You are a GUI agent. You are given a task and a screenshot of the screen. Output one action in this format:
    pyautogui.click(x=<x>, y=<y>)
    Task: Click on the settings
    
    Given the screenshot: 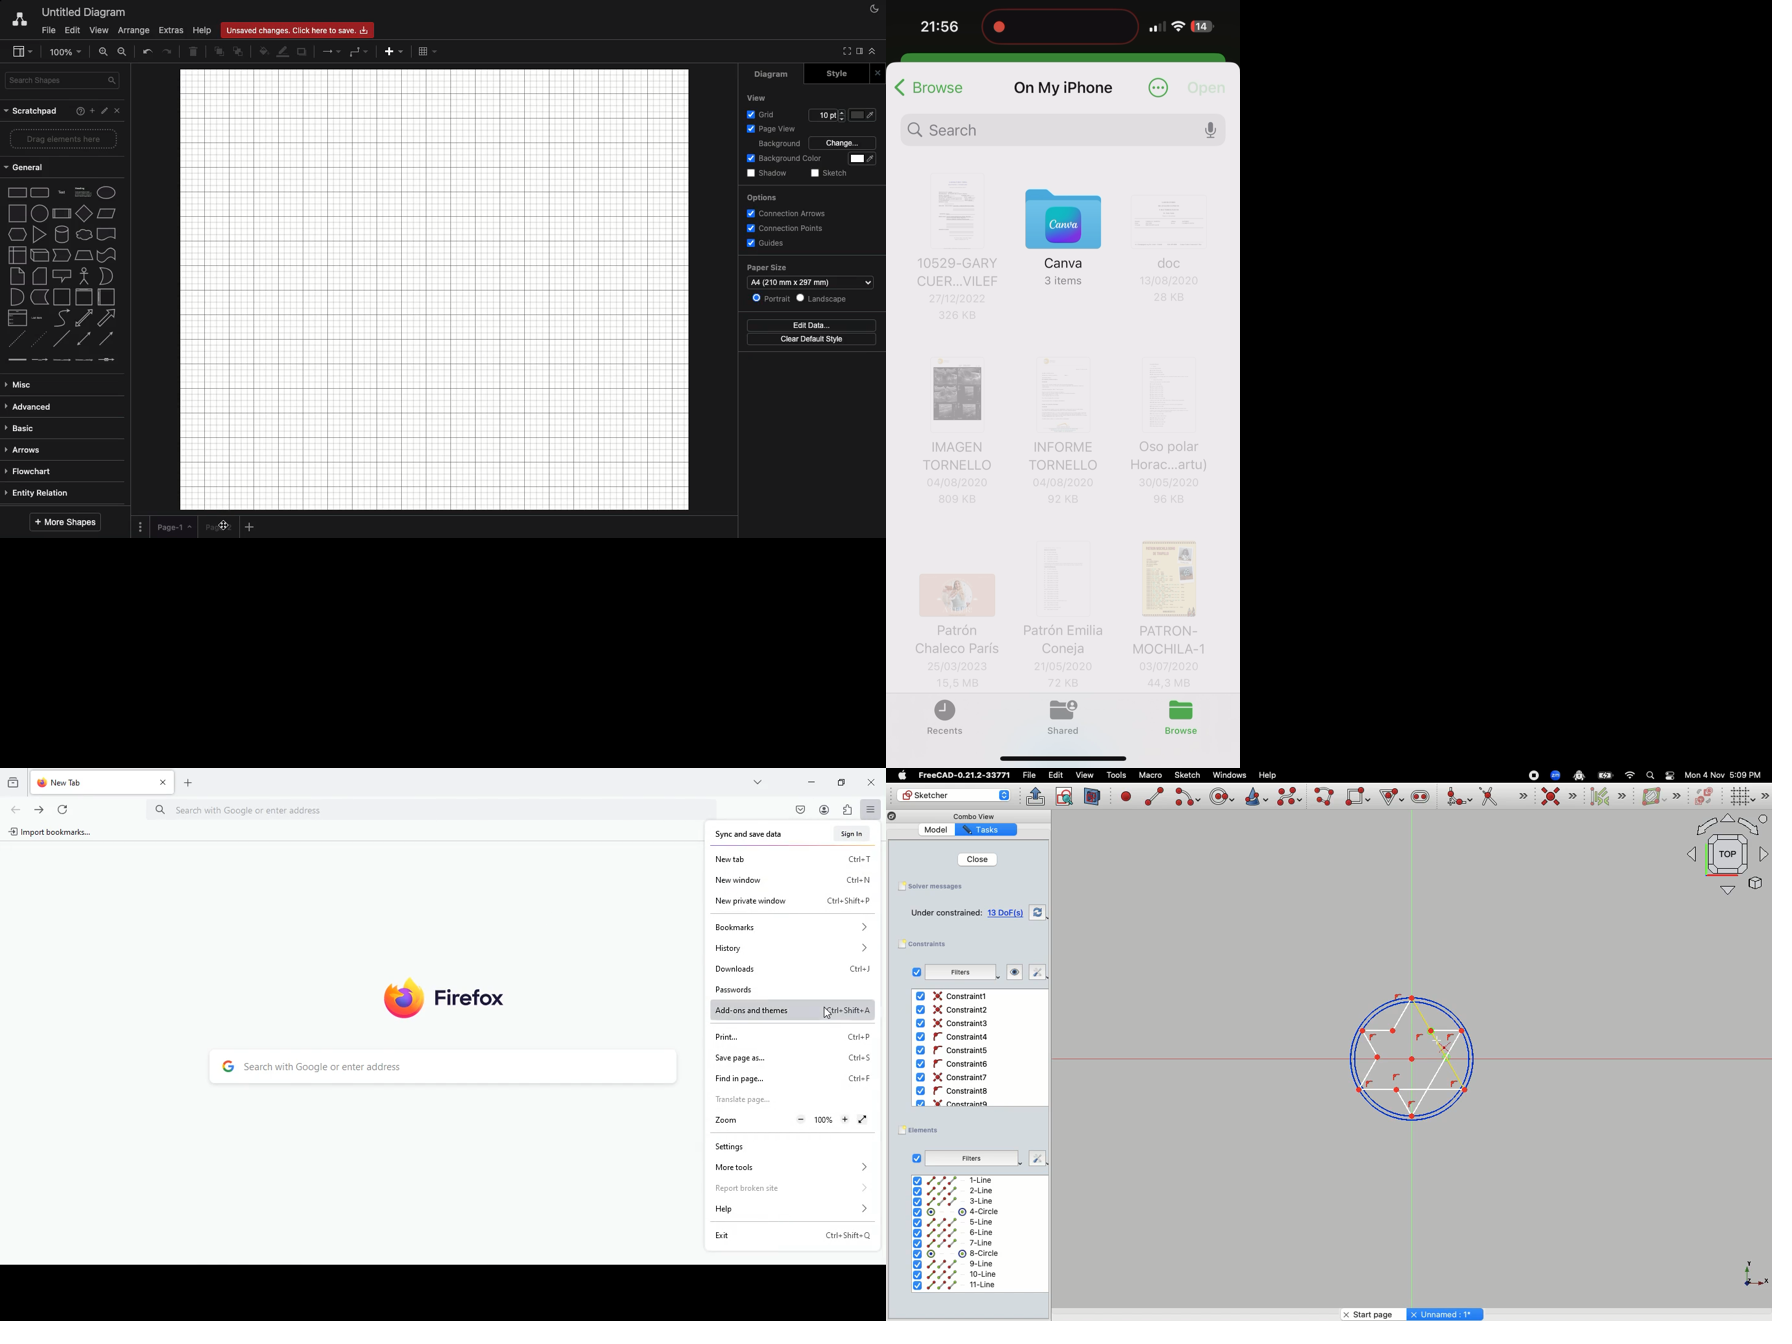 What is the action you would take?
    pyautogui.click(x=774, y=1146)
    